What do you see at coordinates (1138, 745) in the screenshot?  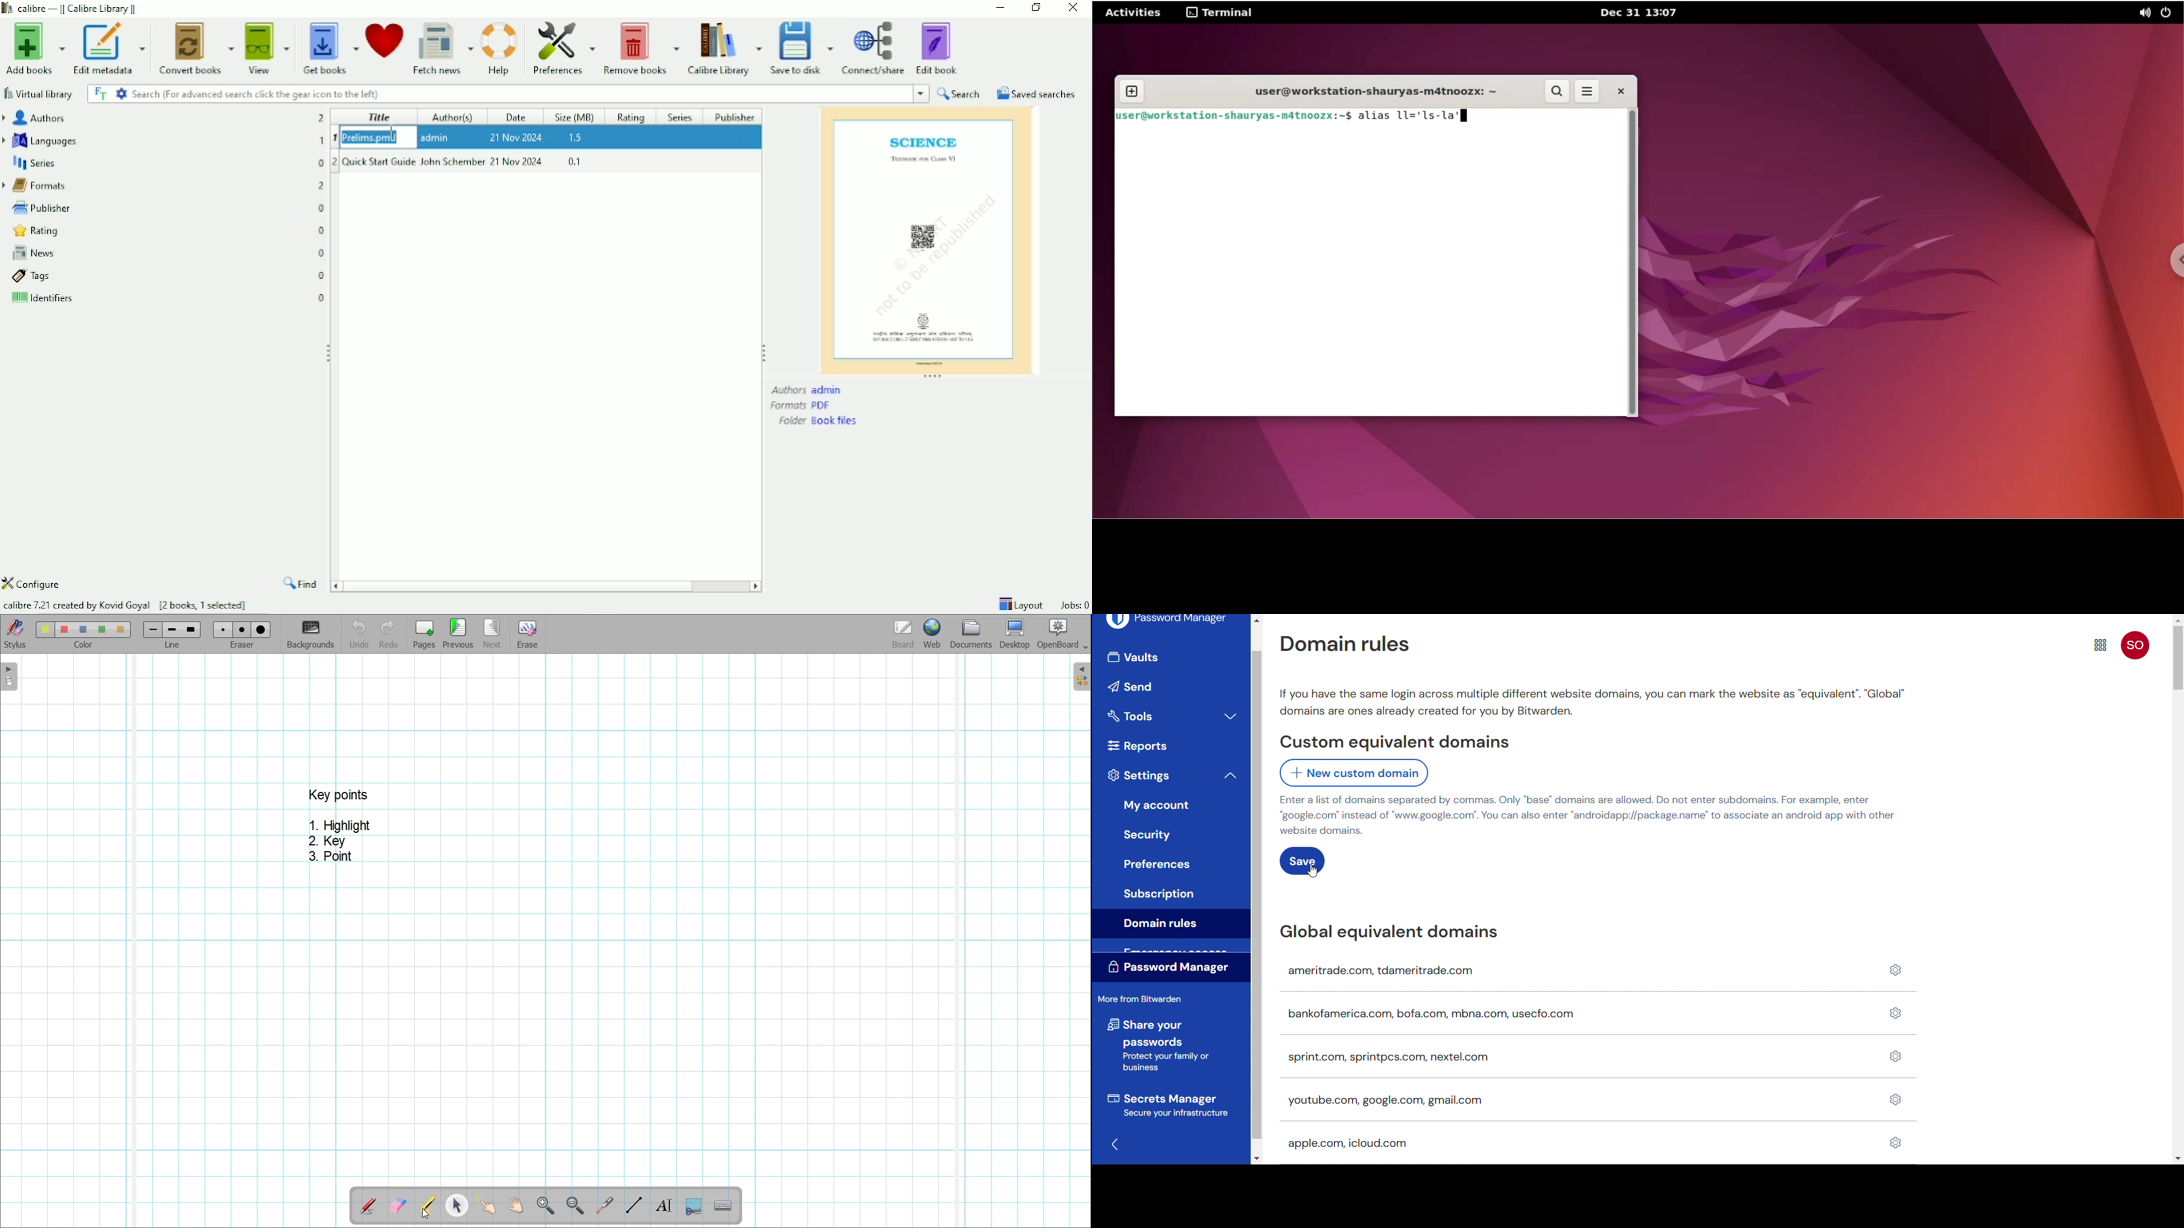 I see `reports ` at bounding box center [1138, 745].